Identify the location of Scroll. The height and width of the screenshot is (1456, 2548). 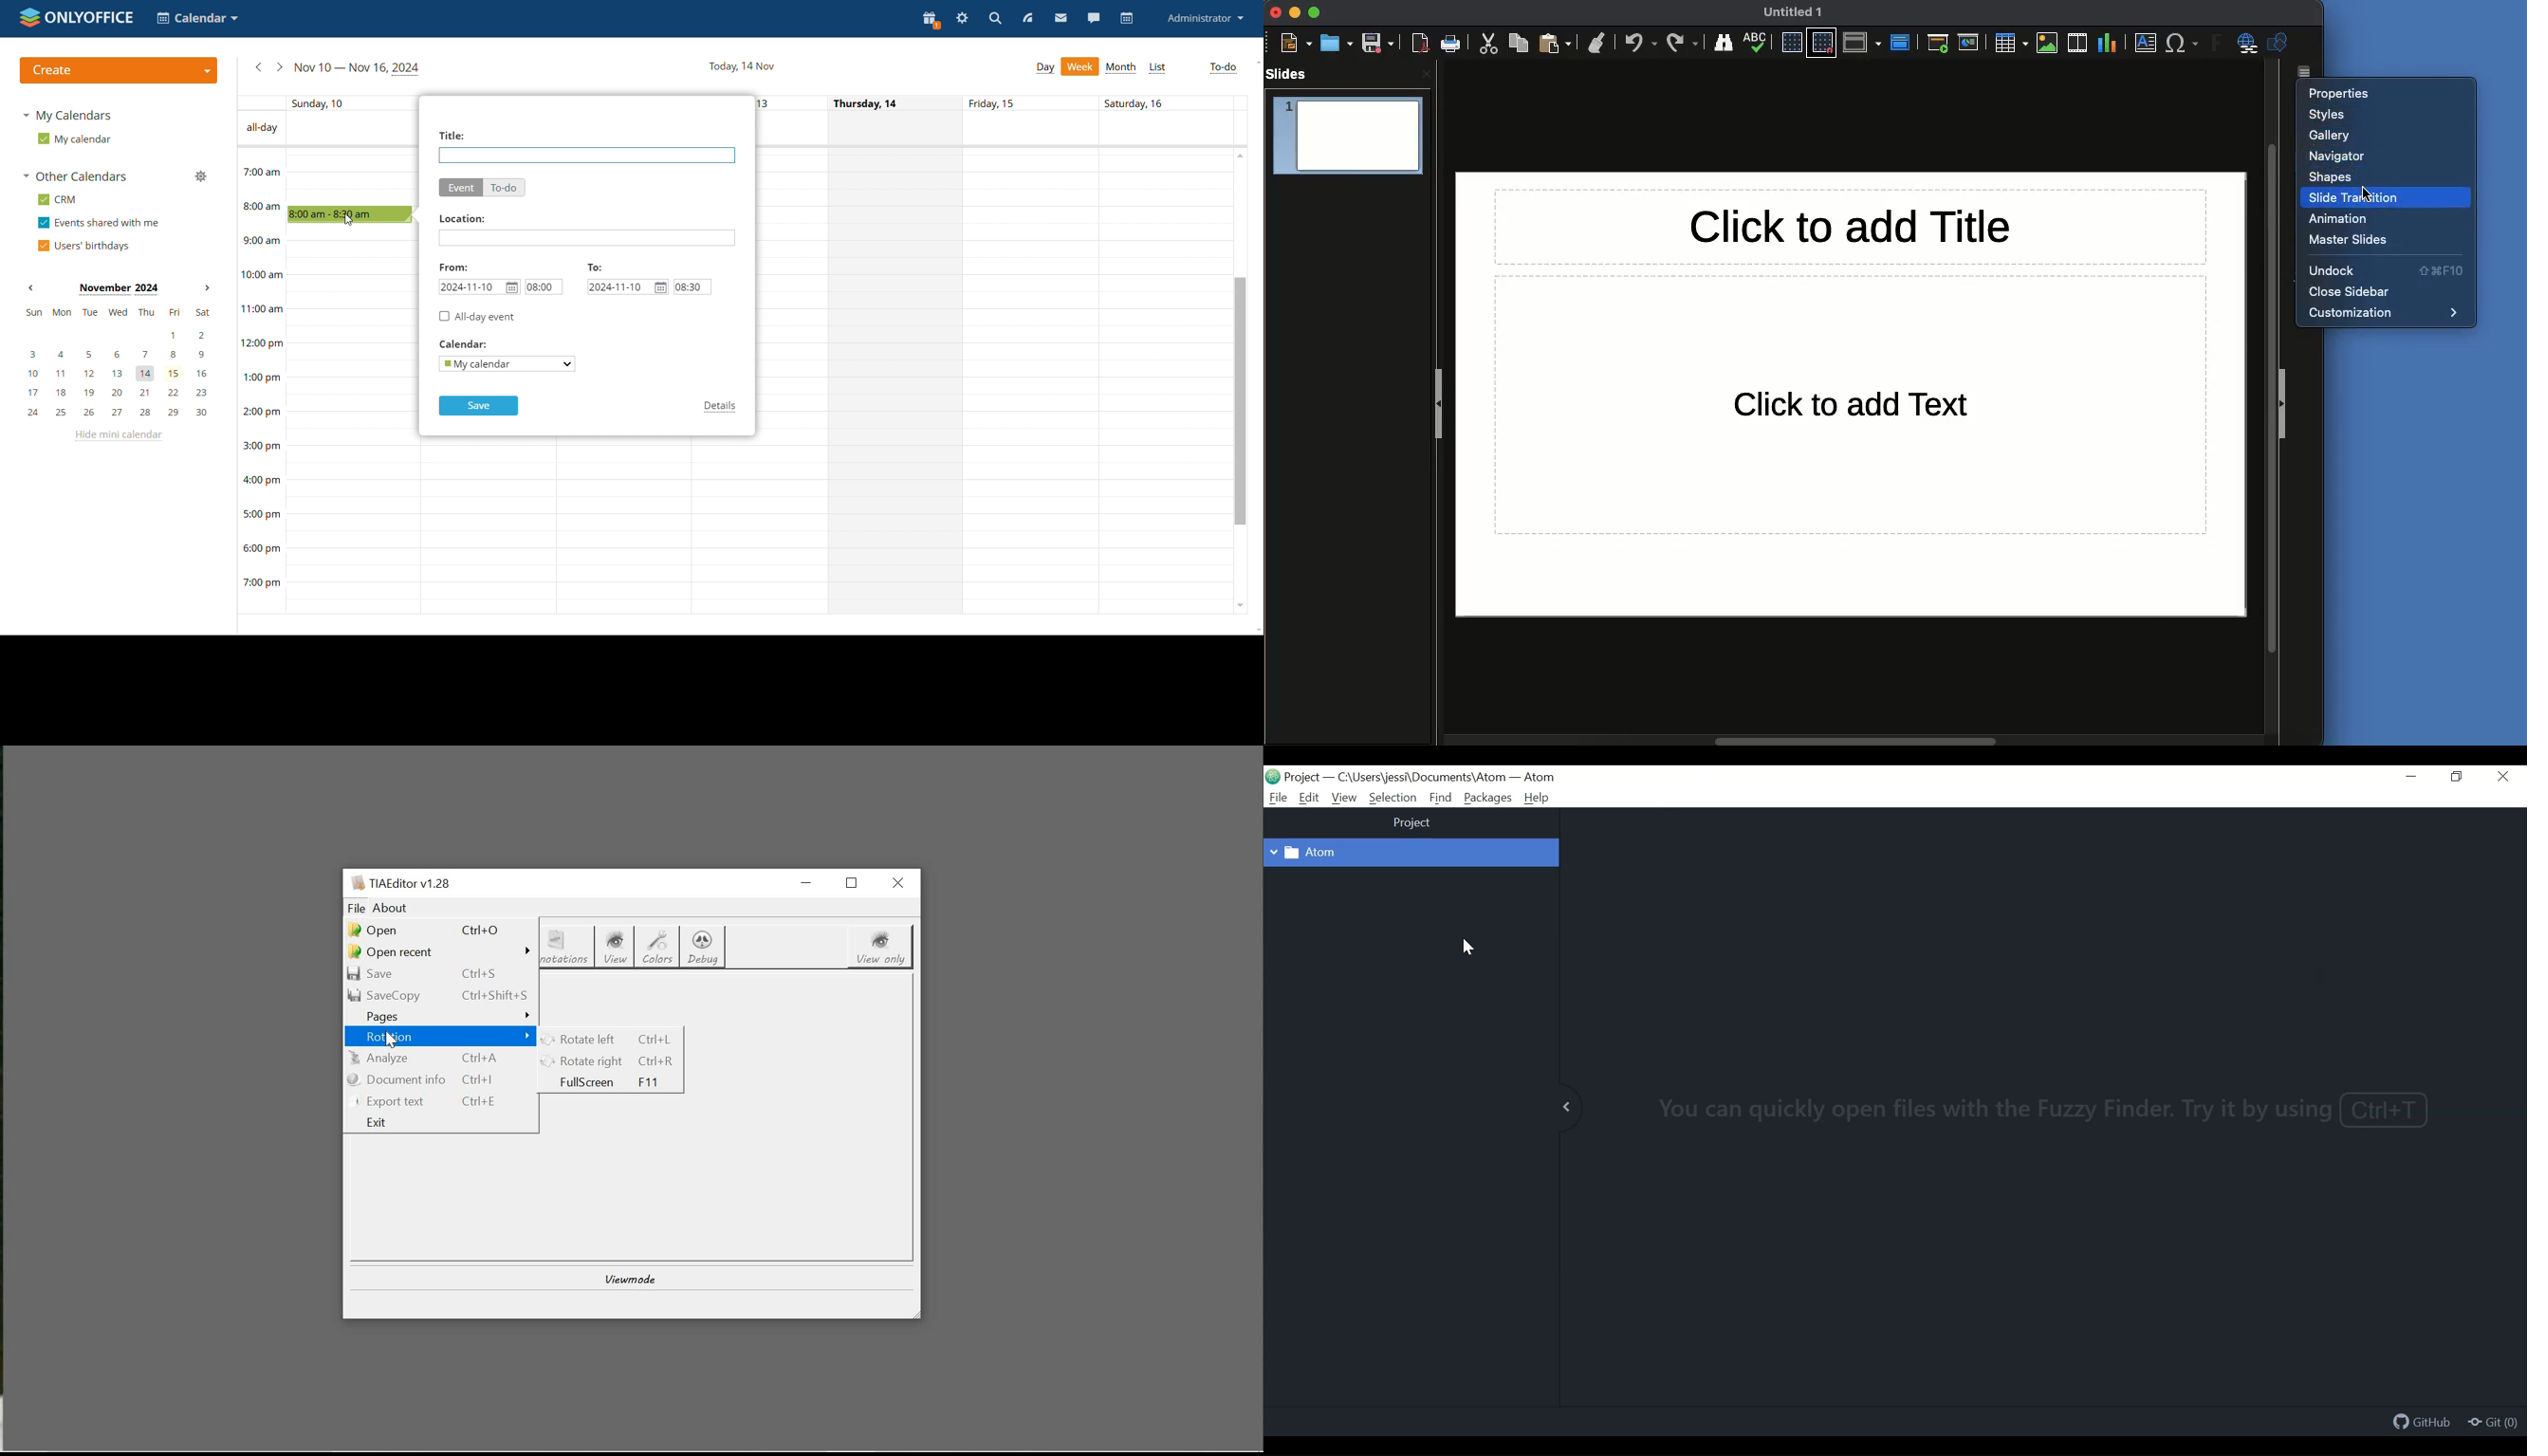
(1852, 738).